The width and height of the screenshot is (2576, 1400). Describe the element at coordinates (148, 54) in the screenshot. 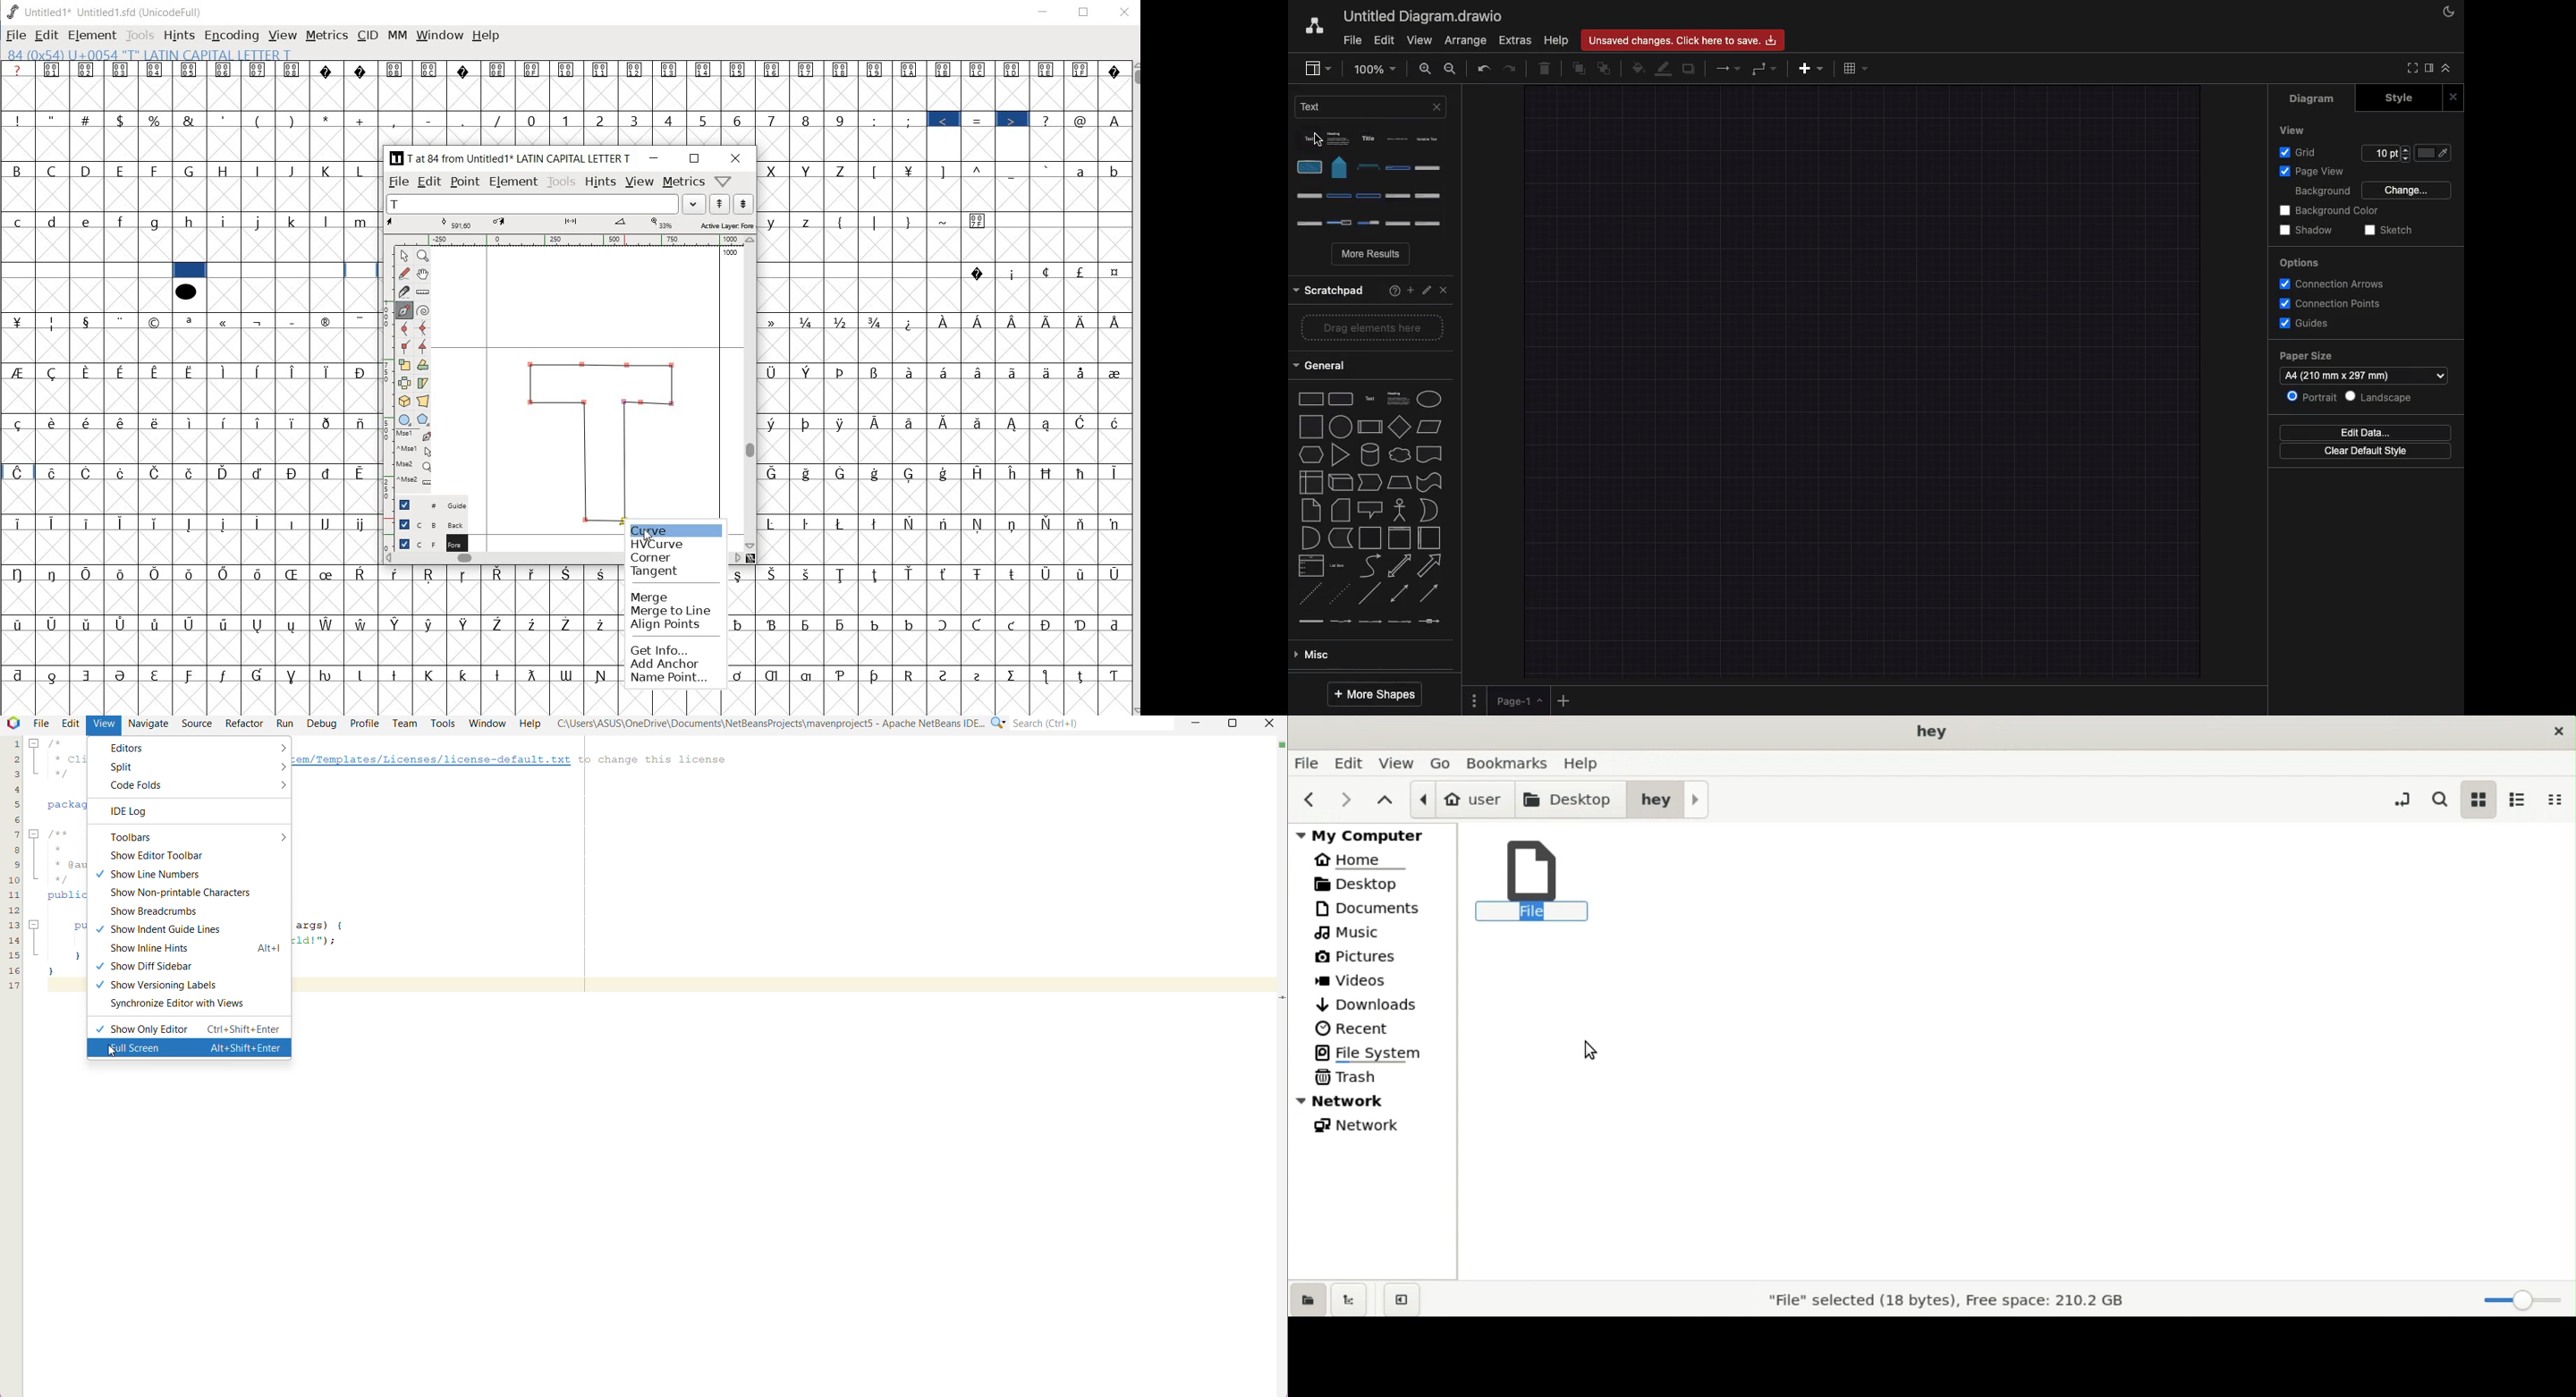

I see `glyph info` at that location.